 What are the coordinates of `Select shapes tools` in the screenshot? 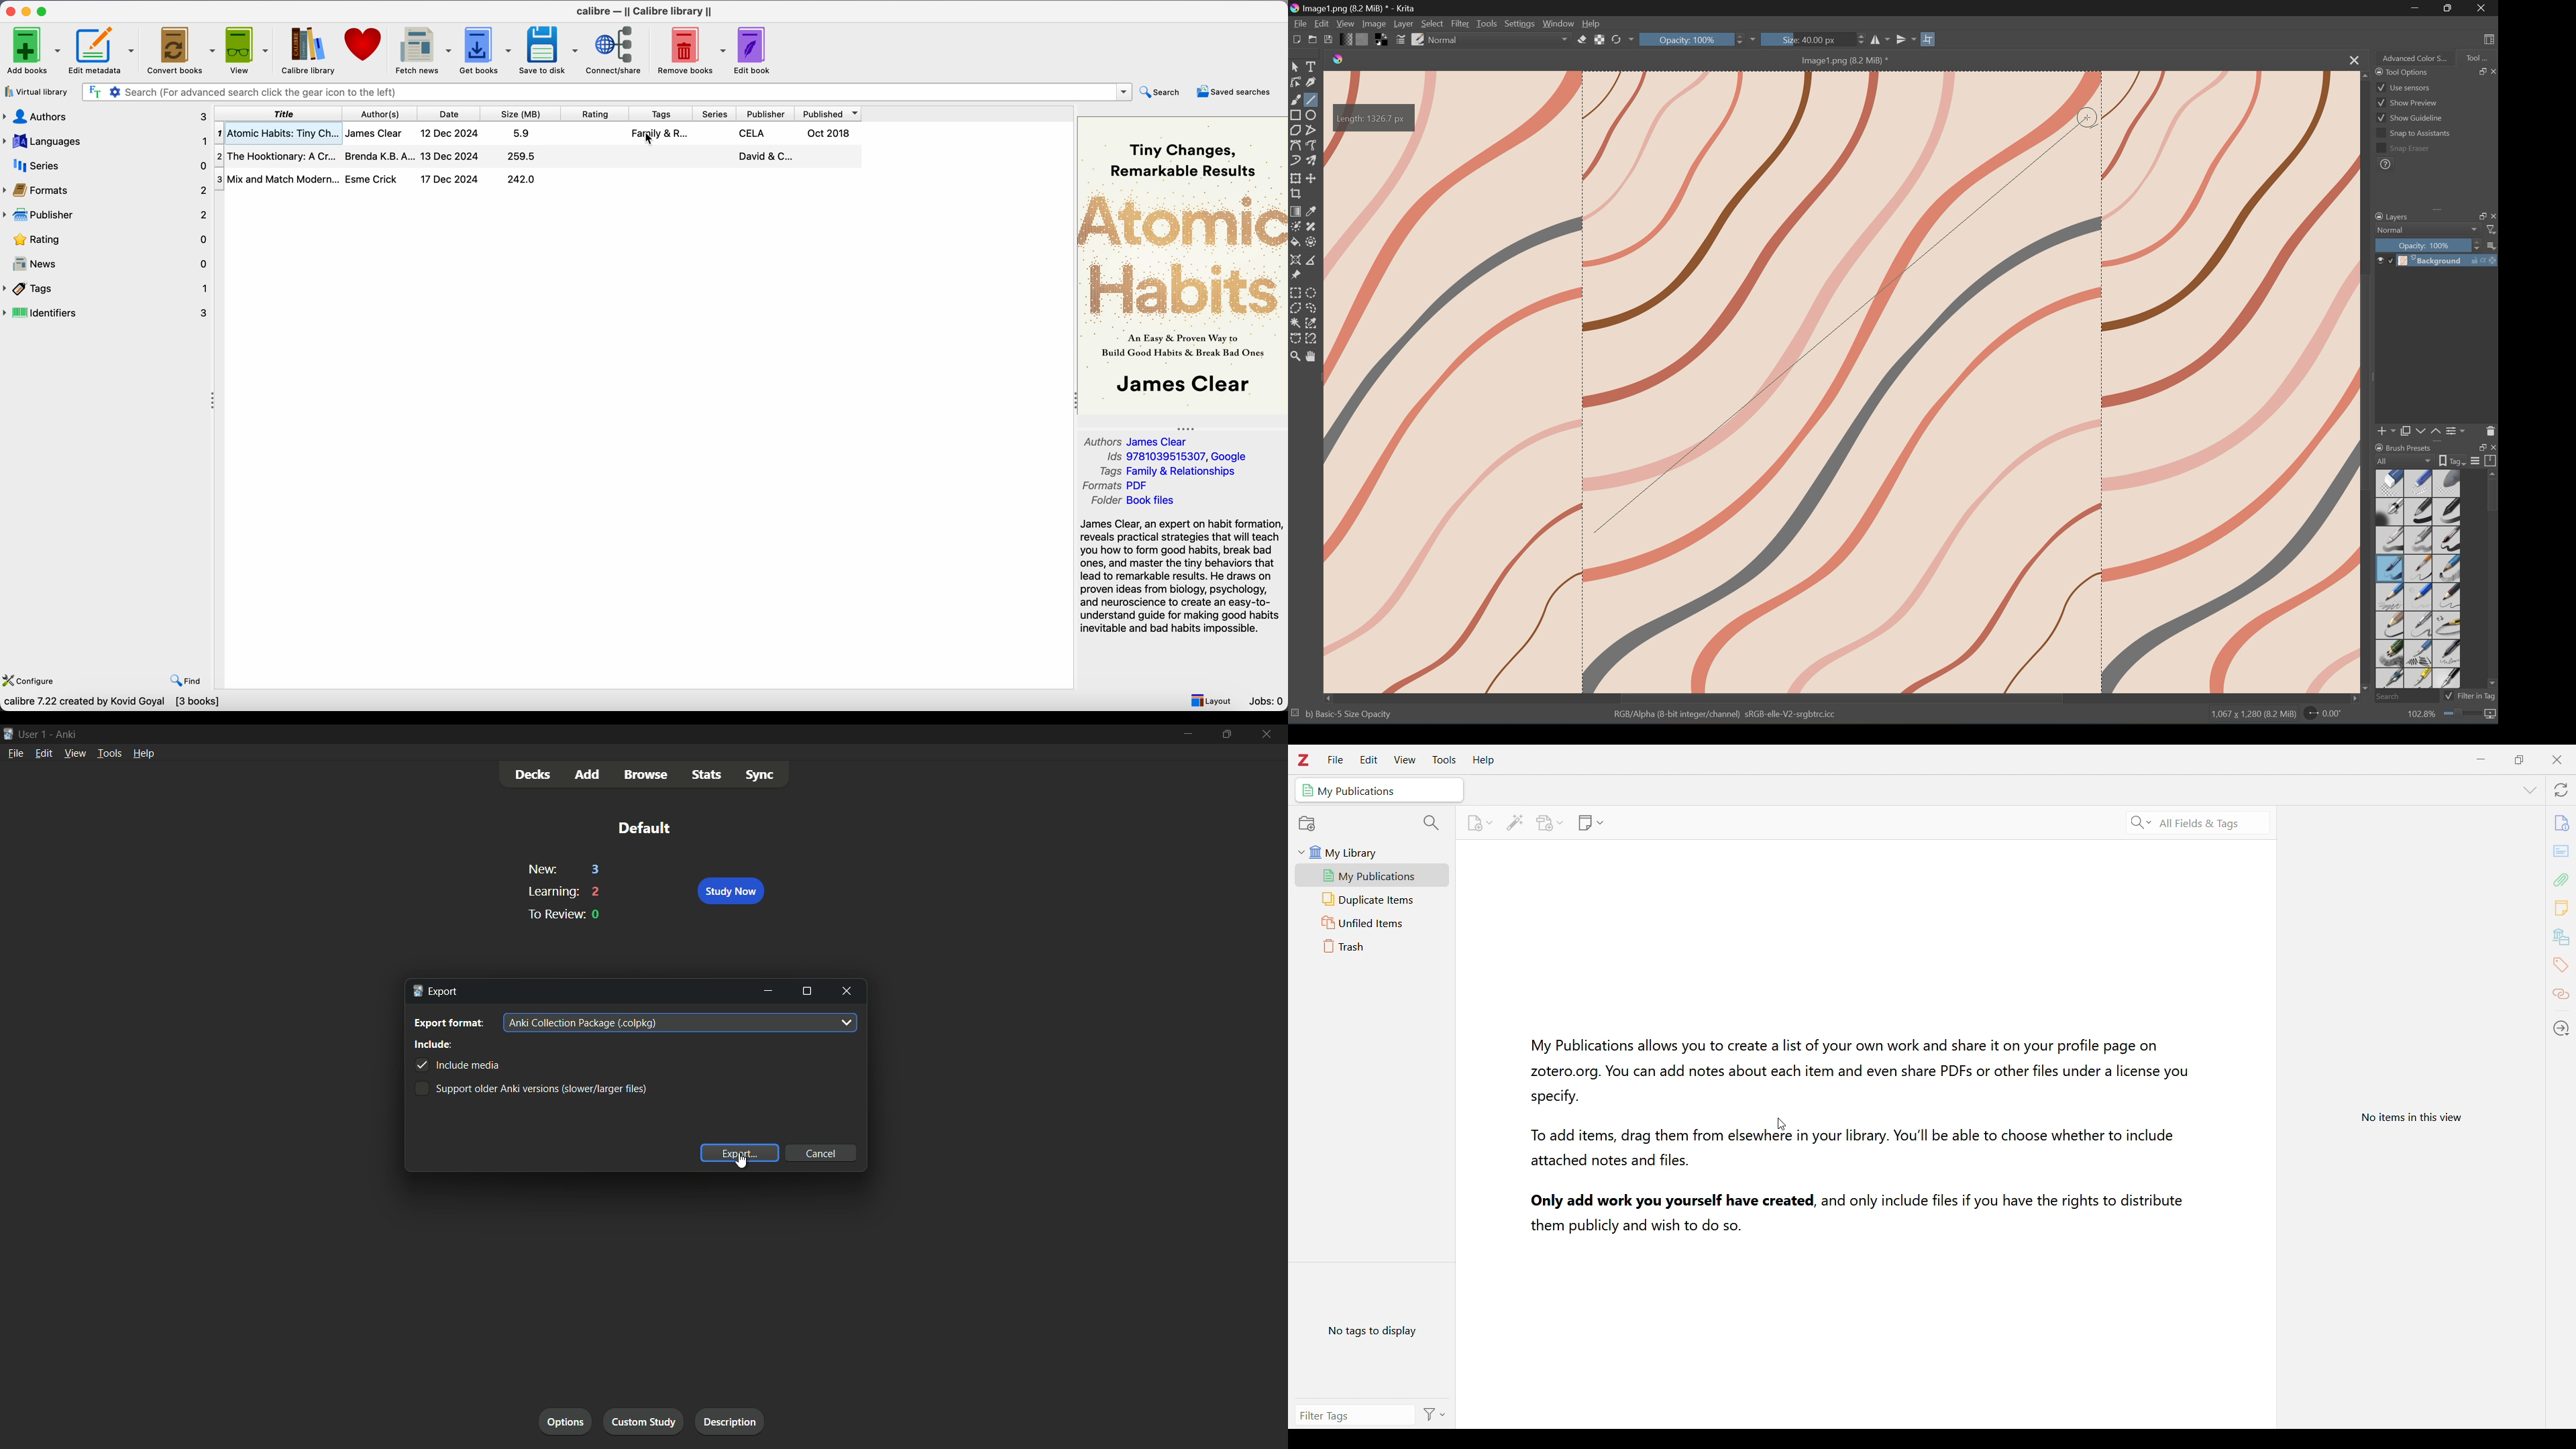 It's located at (1297, 65).